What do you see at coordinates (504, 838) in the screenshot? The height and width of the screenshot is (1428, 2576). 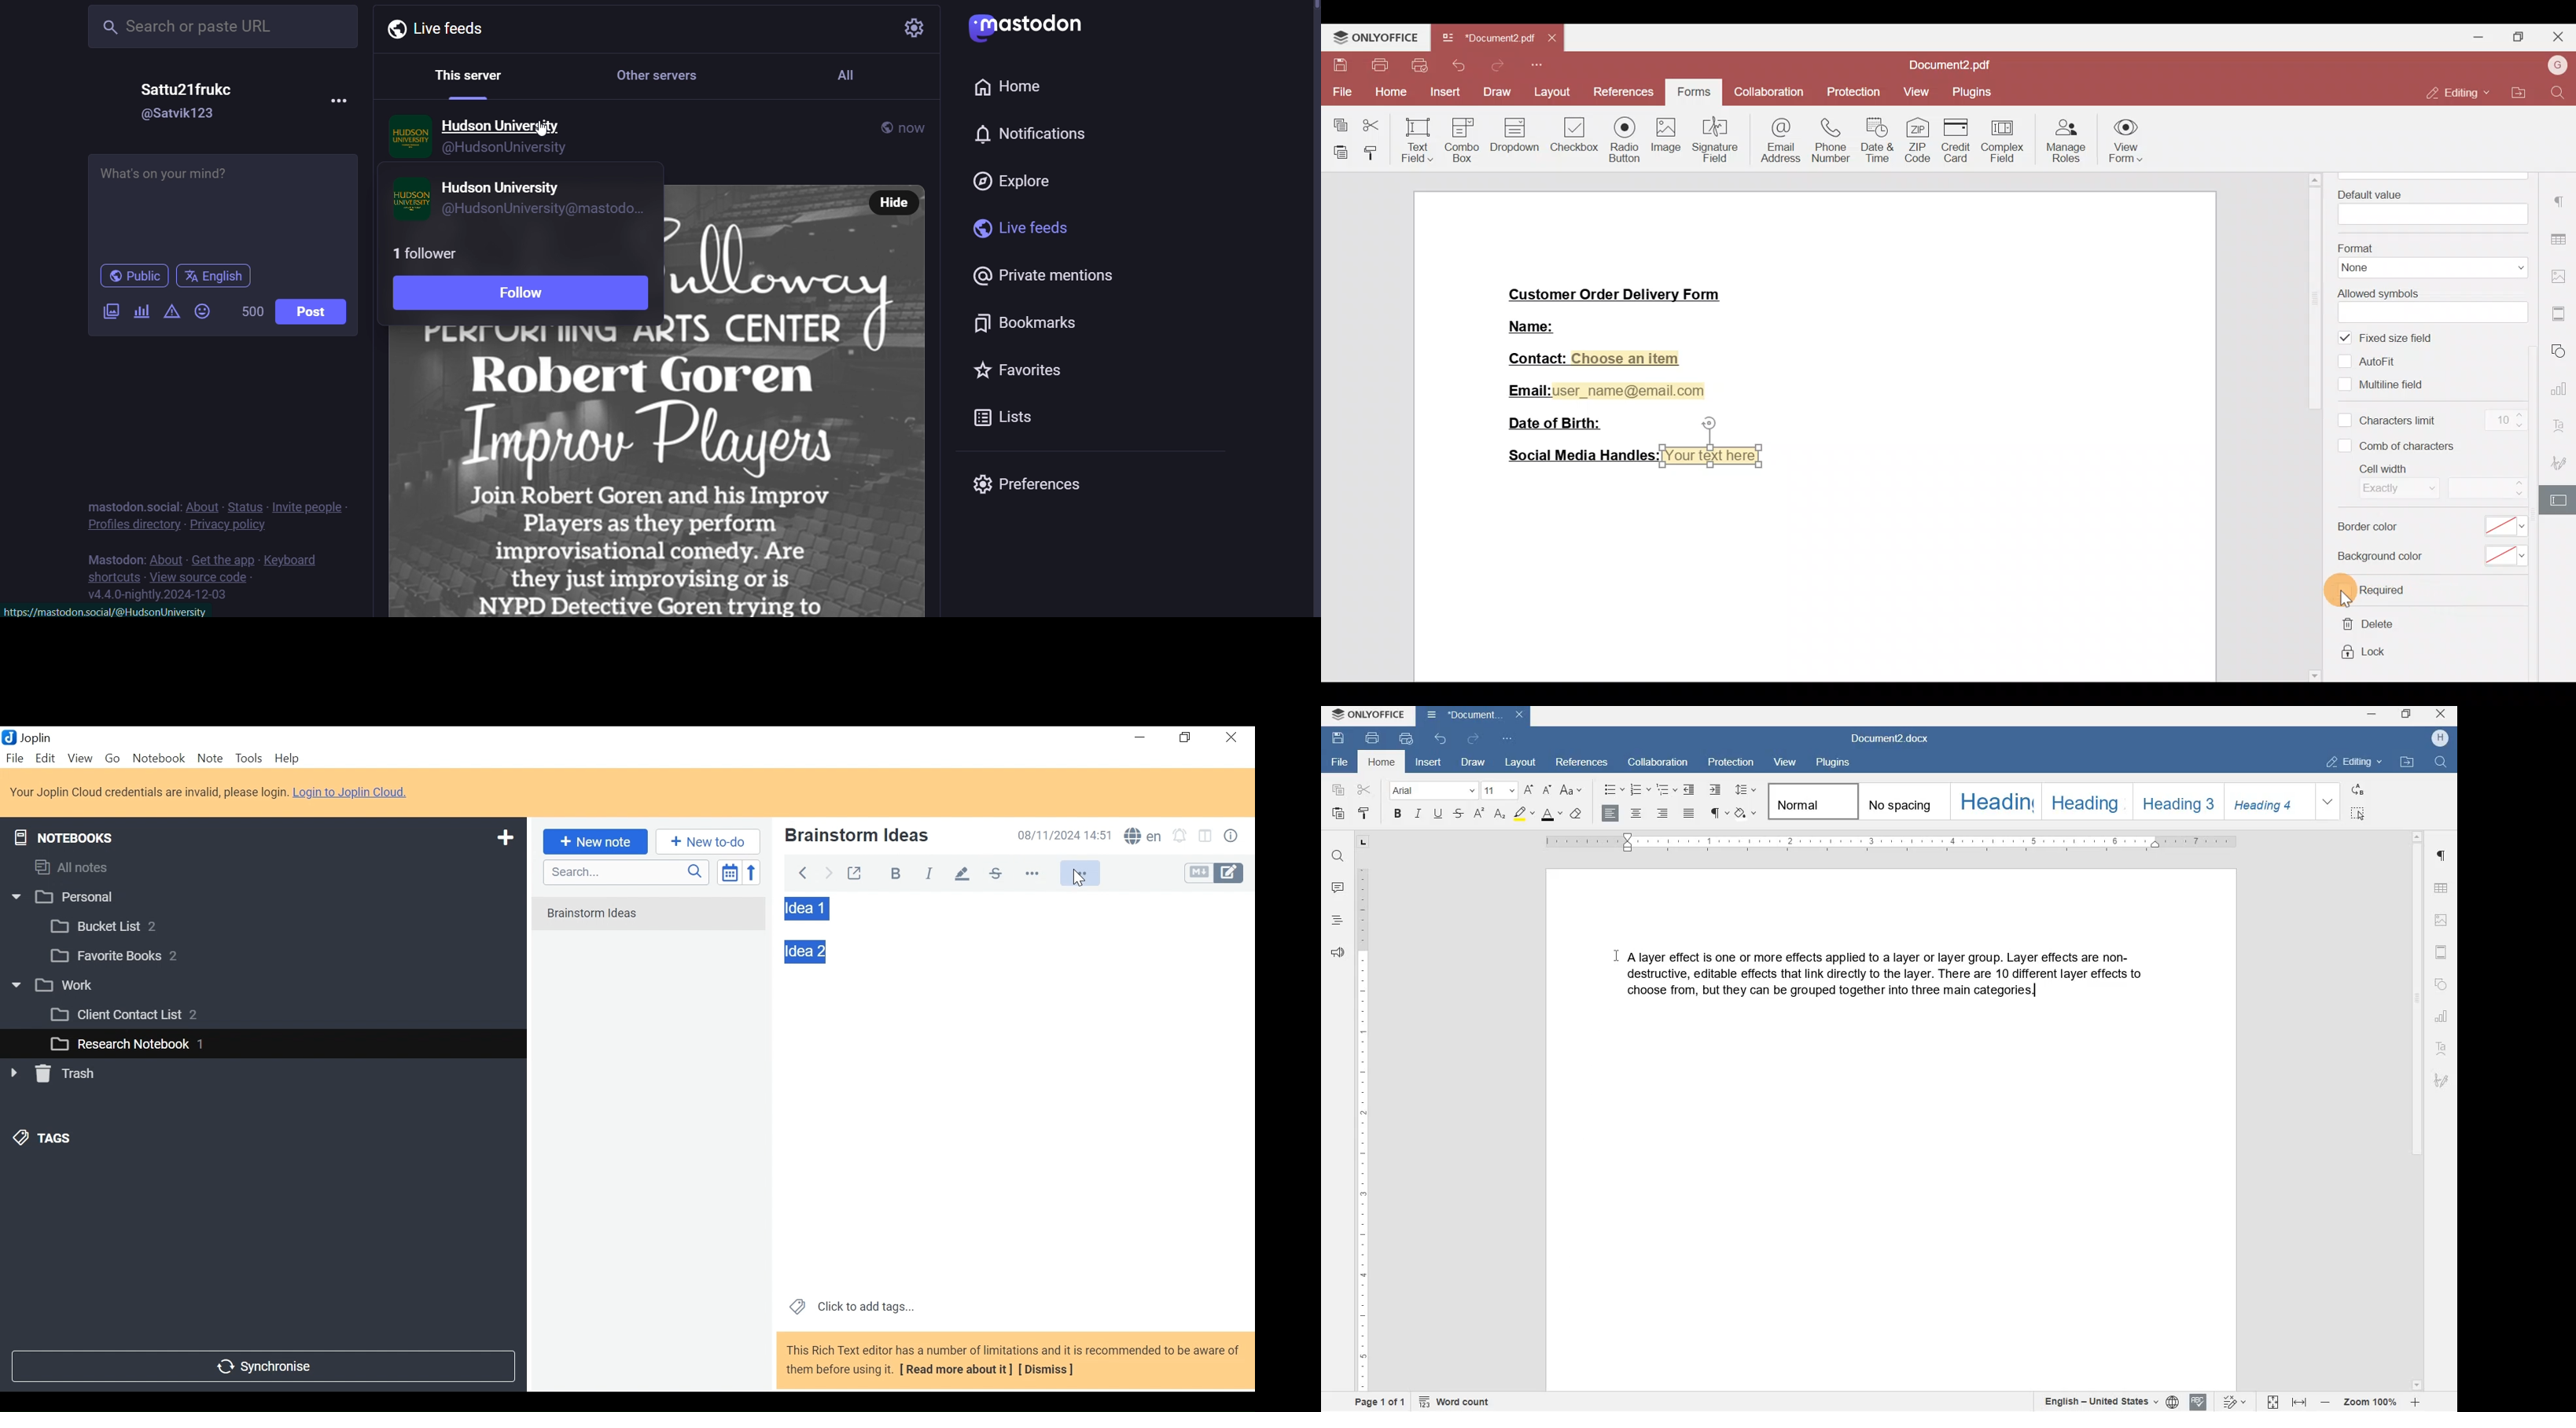 I see `Add New Notebook` at bounding box center [504, 838].